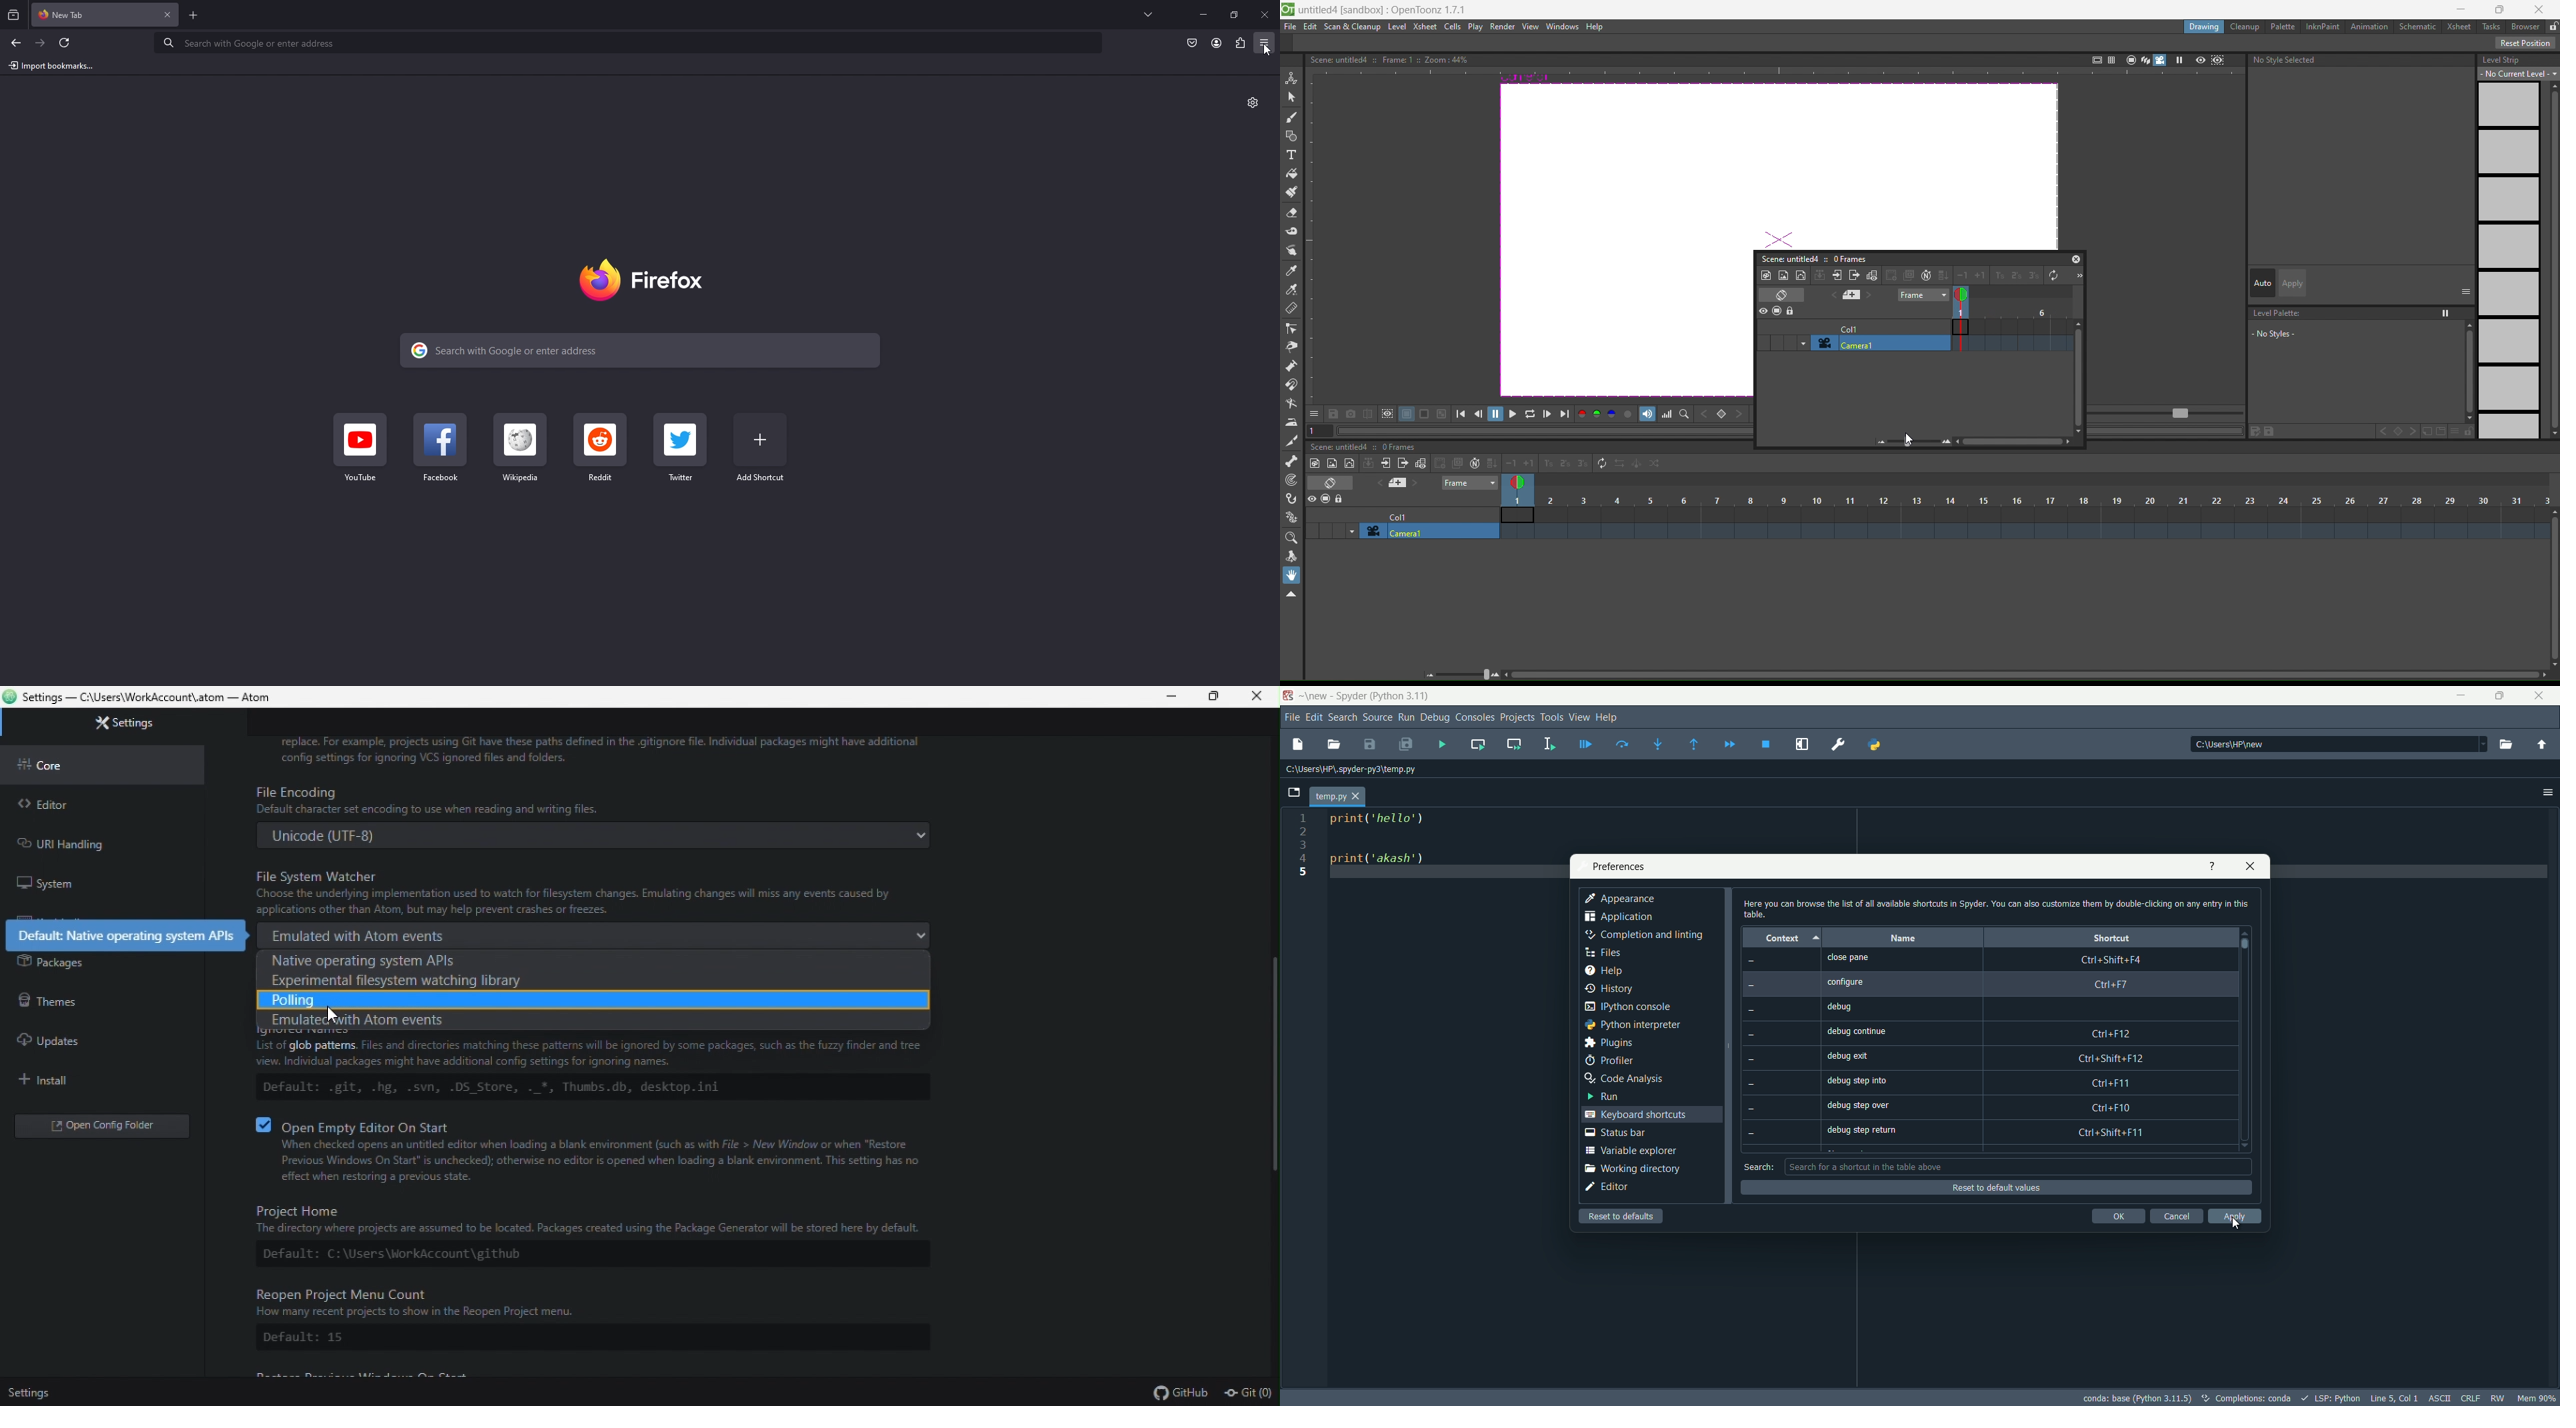  Describe the element at coordinates (643, 349) in the screenshot. I see `search bar` at that location.